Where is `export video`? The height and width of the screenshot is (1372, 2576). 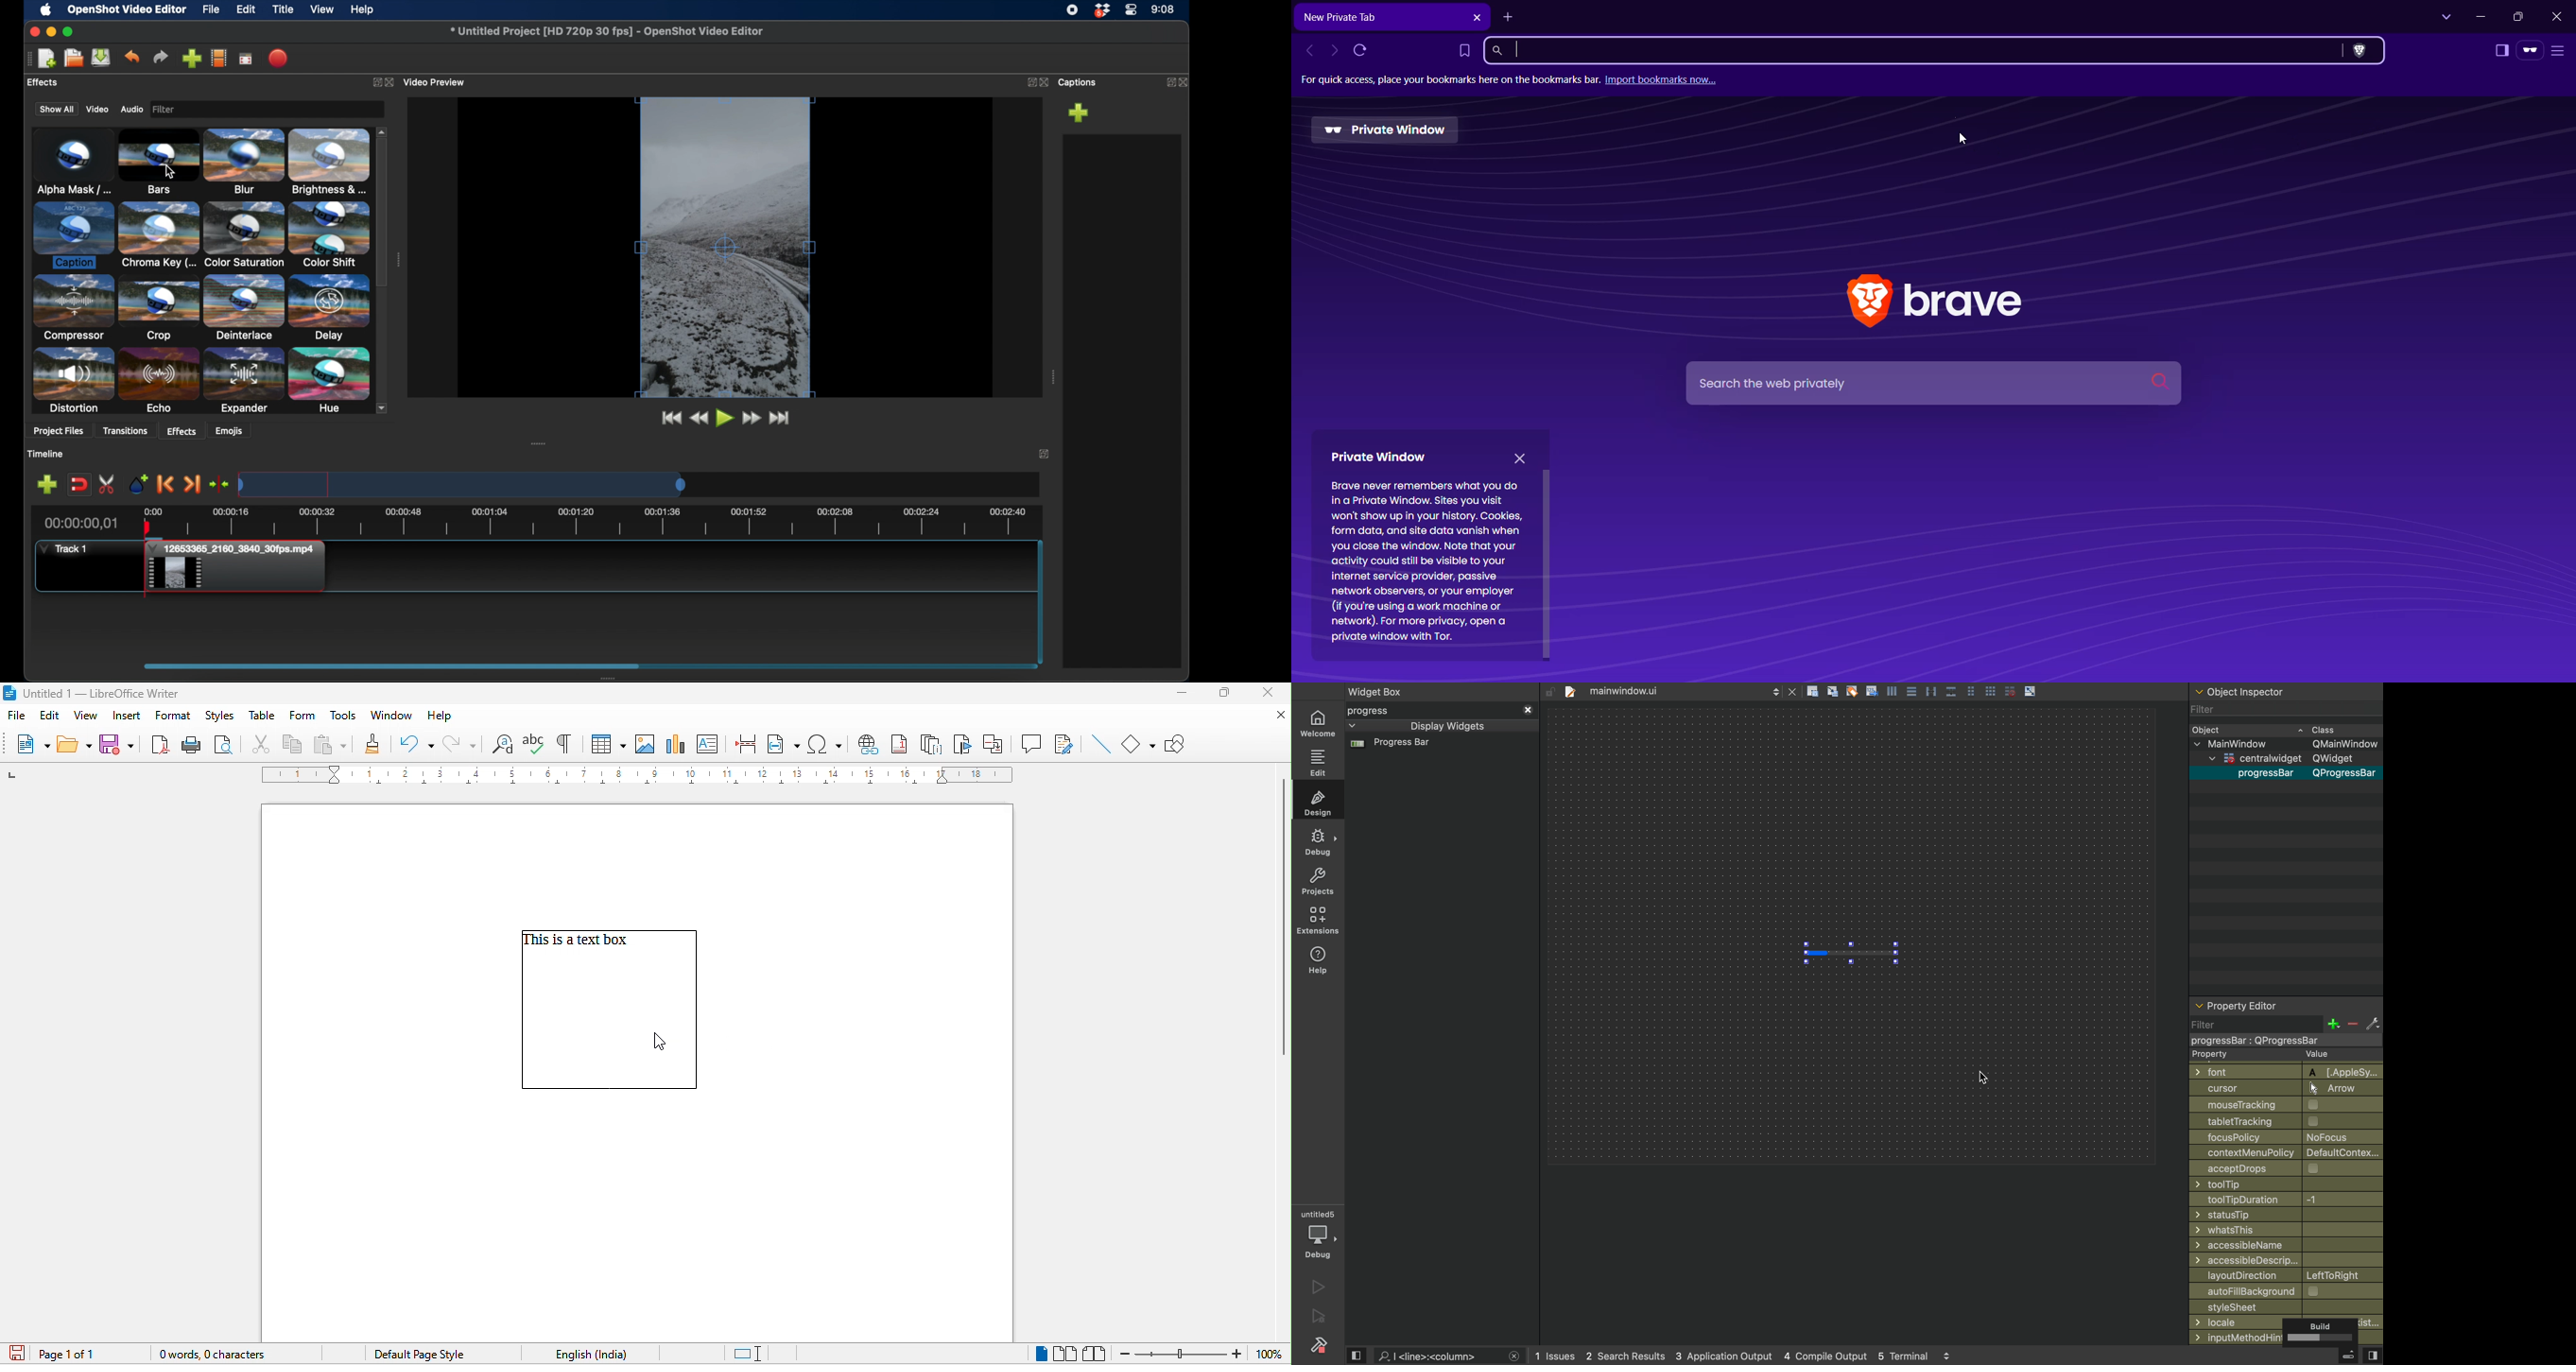
export video is located at coordinates (277, 58).